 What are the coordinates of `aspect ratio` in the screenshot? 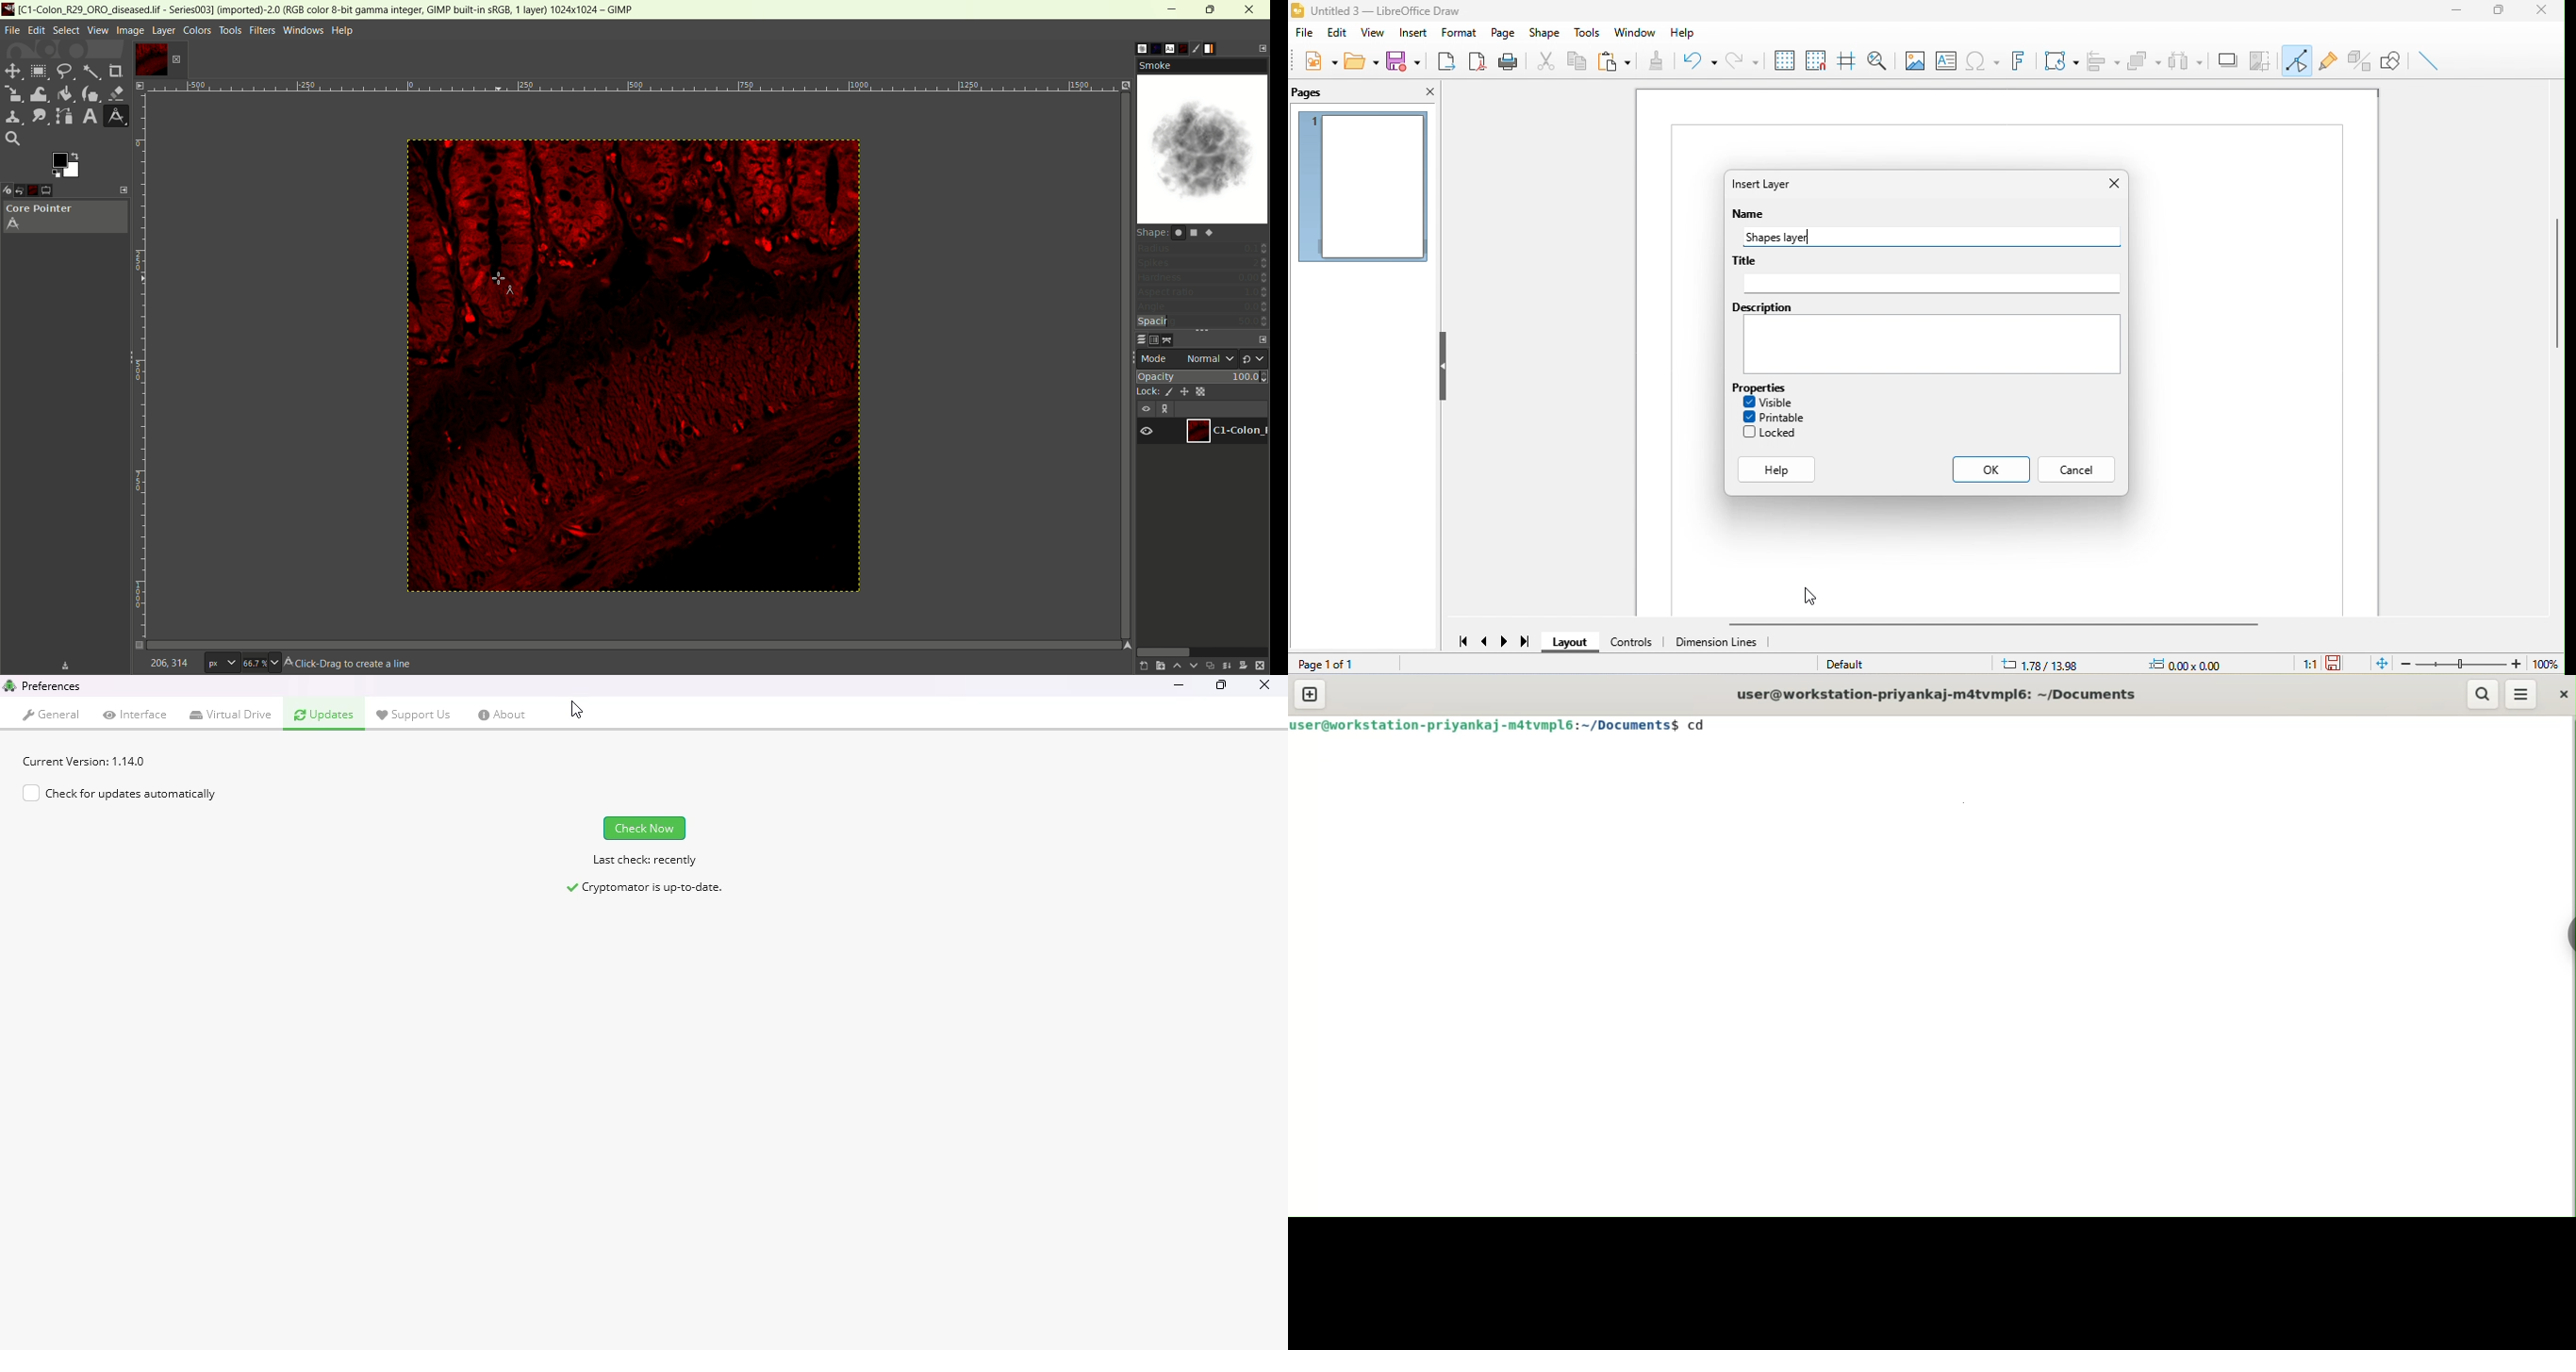 It's located at (1203, 292).